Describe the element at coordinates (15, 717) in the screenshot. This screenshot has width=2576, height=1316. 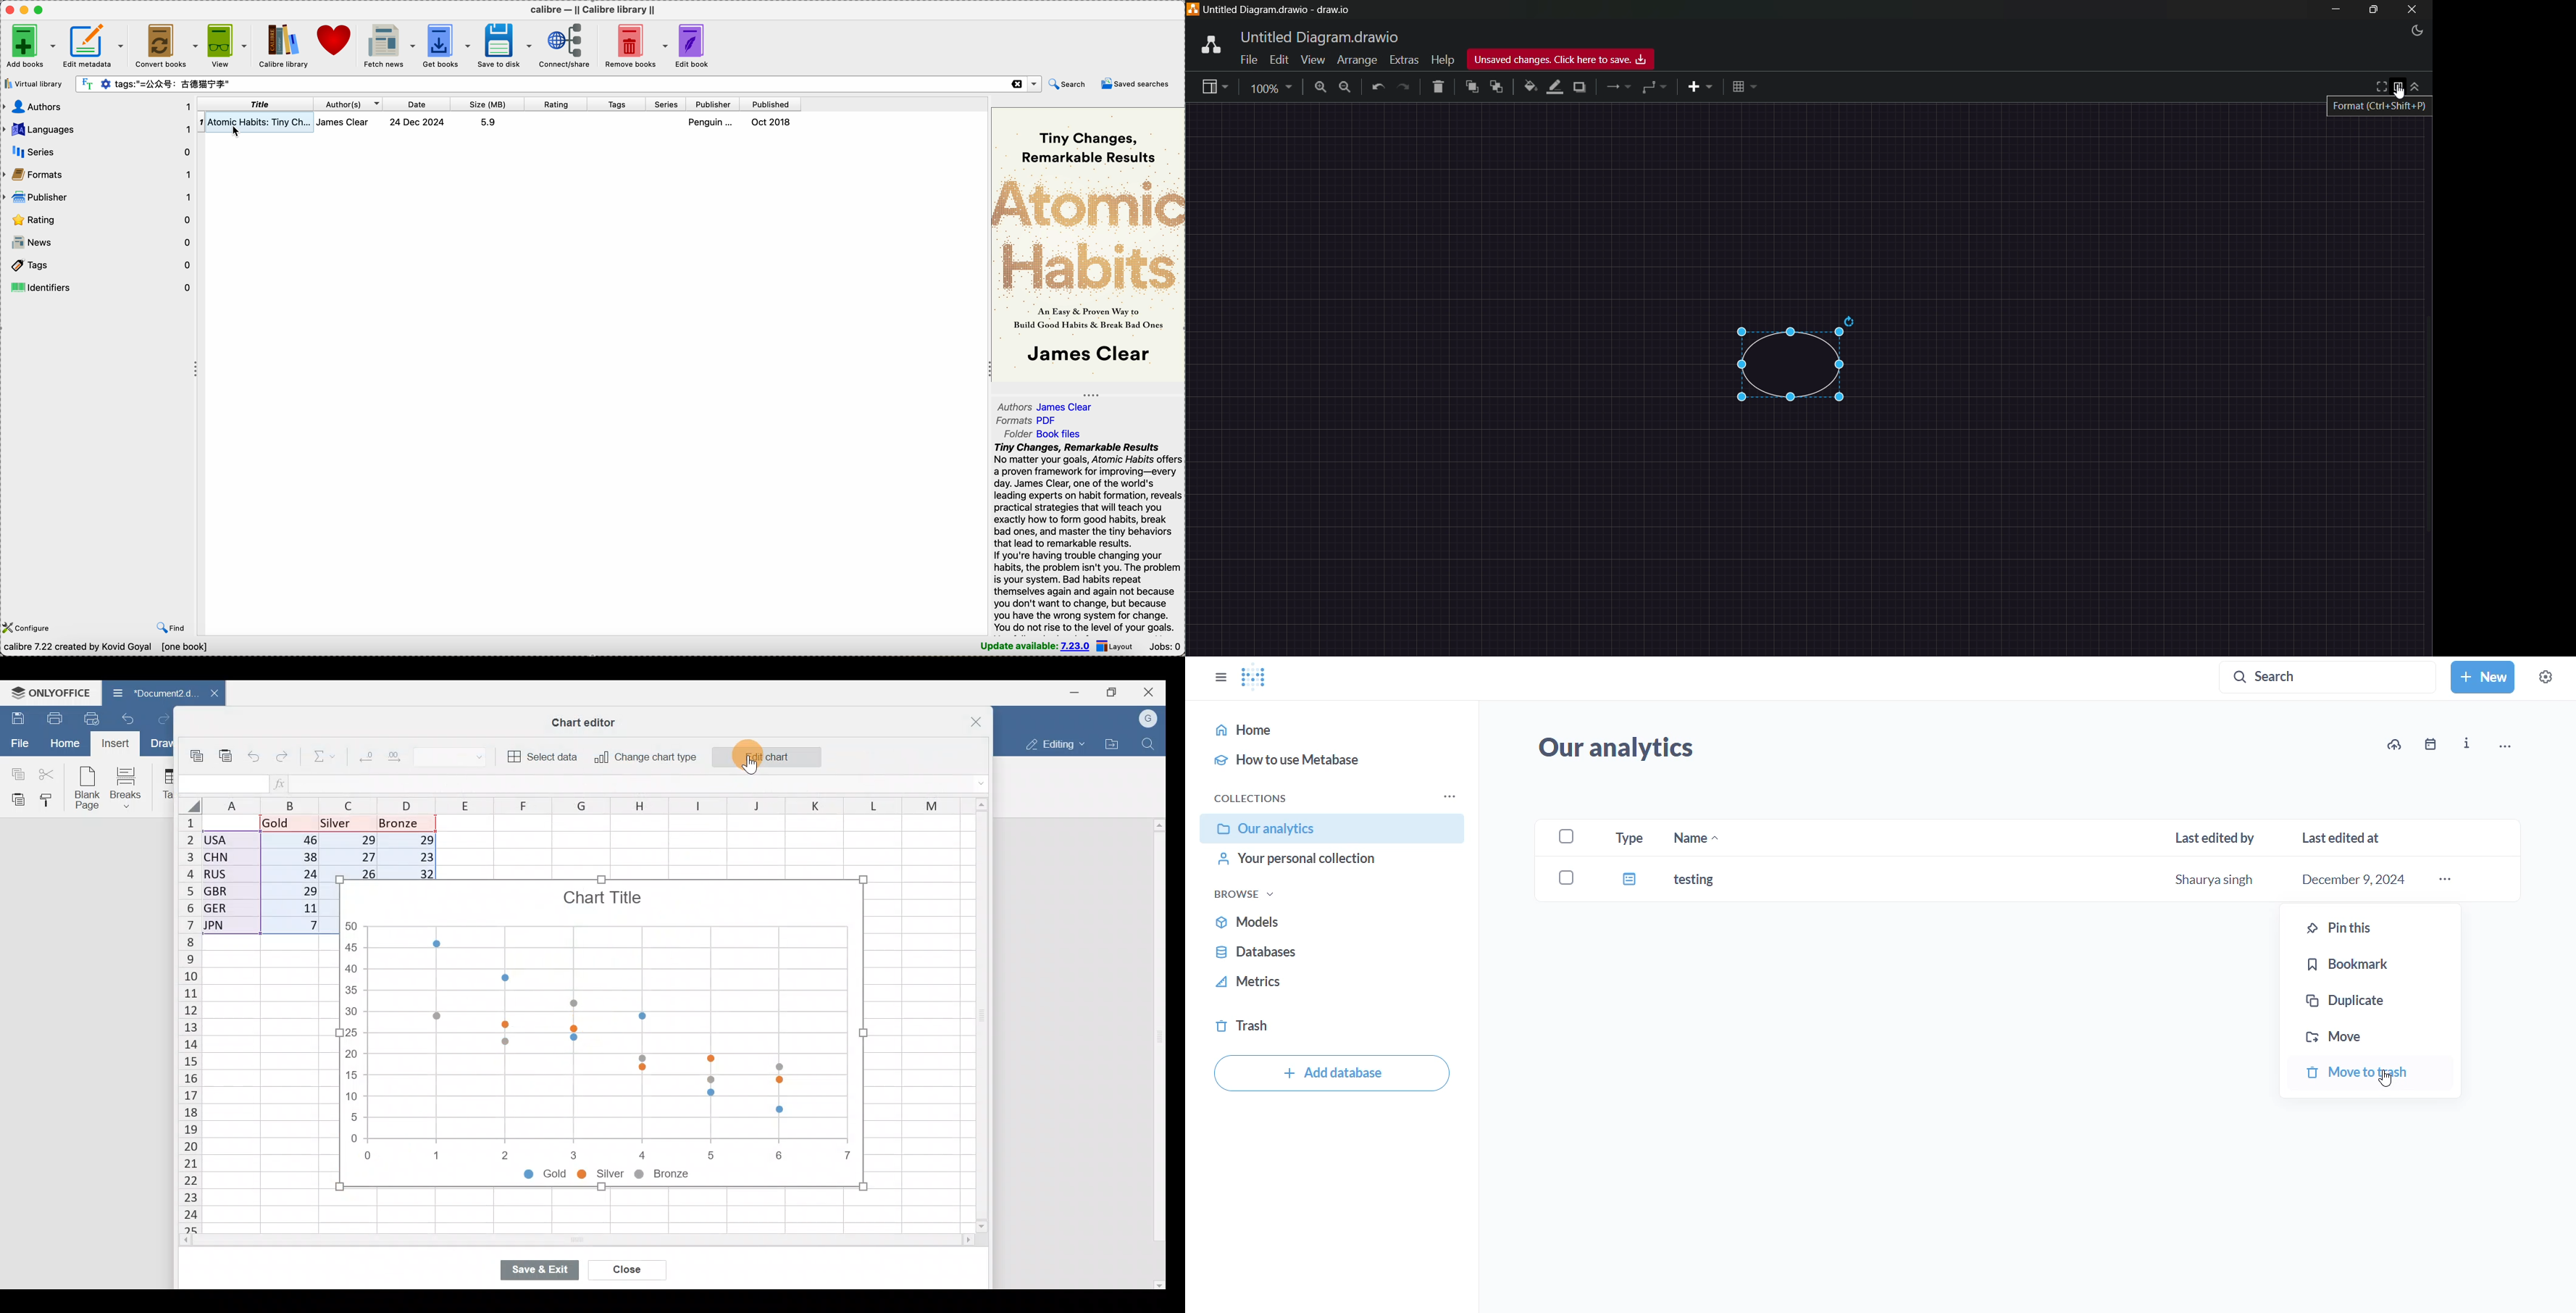
I see `Save` at that location.